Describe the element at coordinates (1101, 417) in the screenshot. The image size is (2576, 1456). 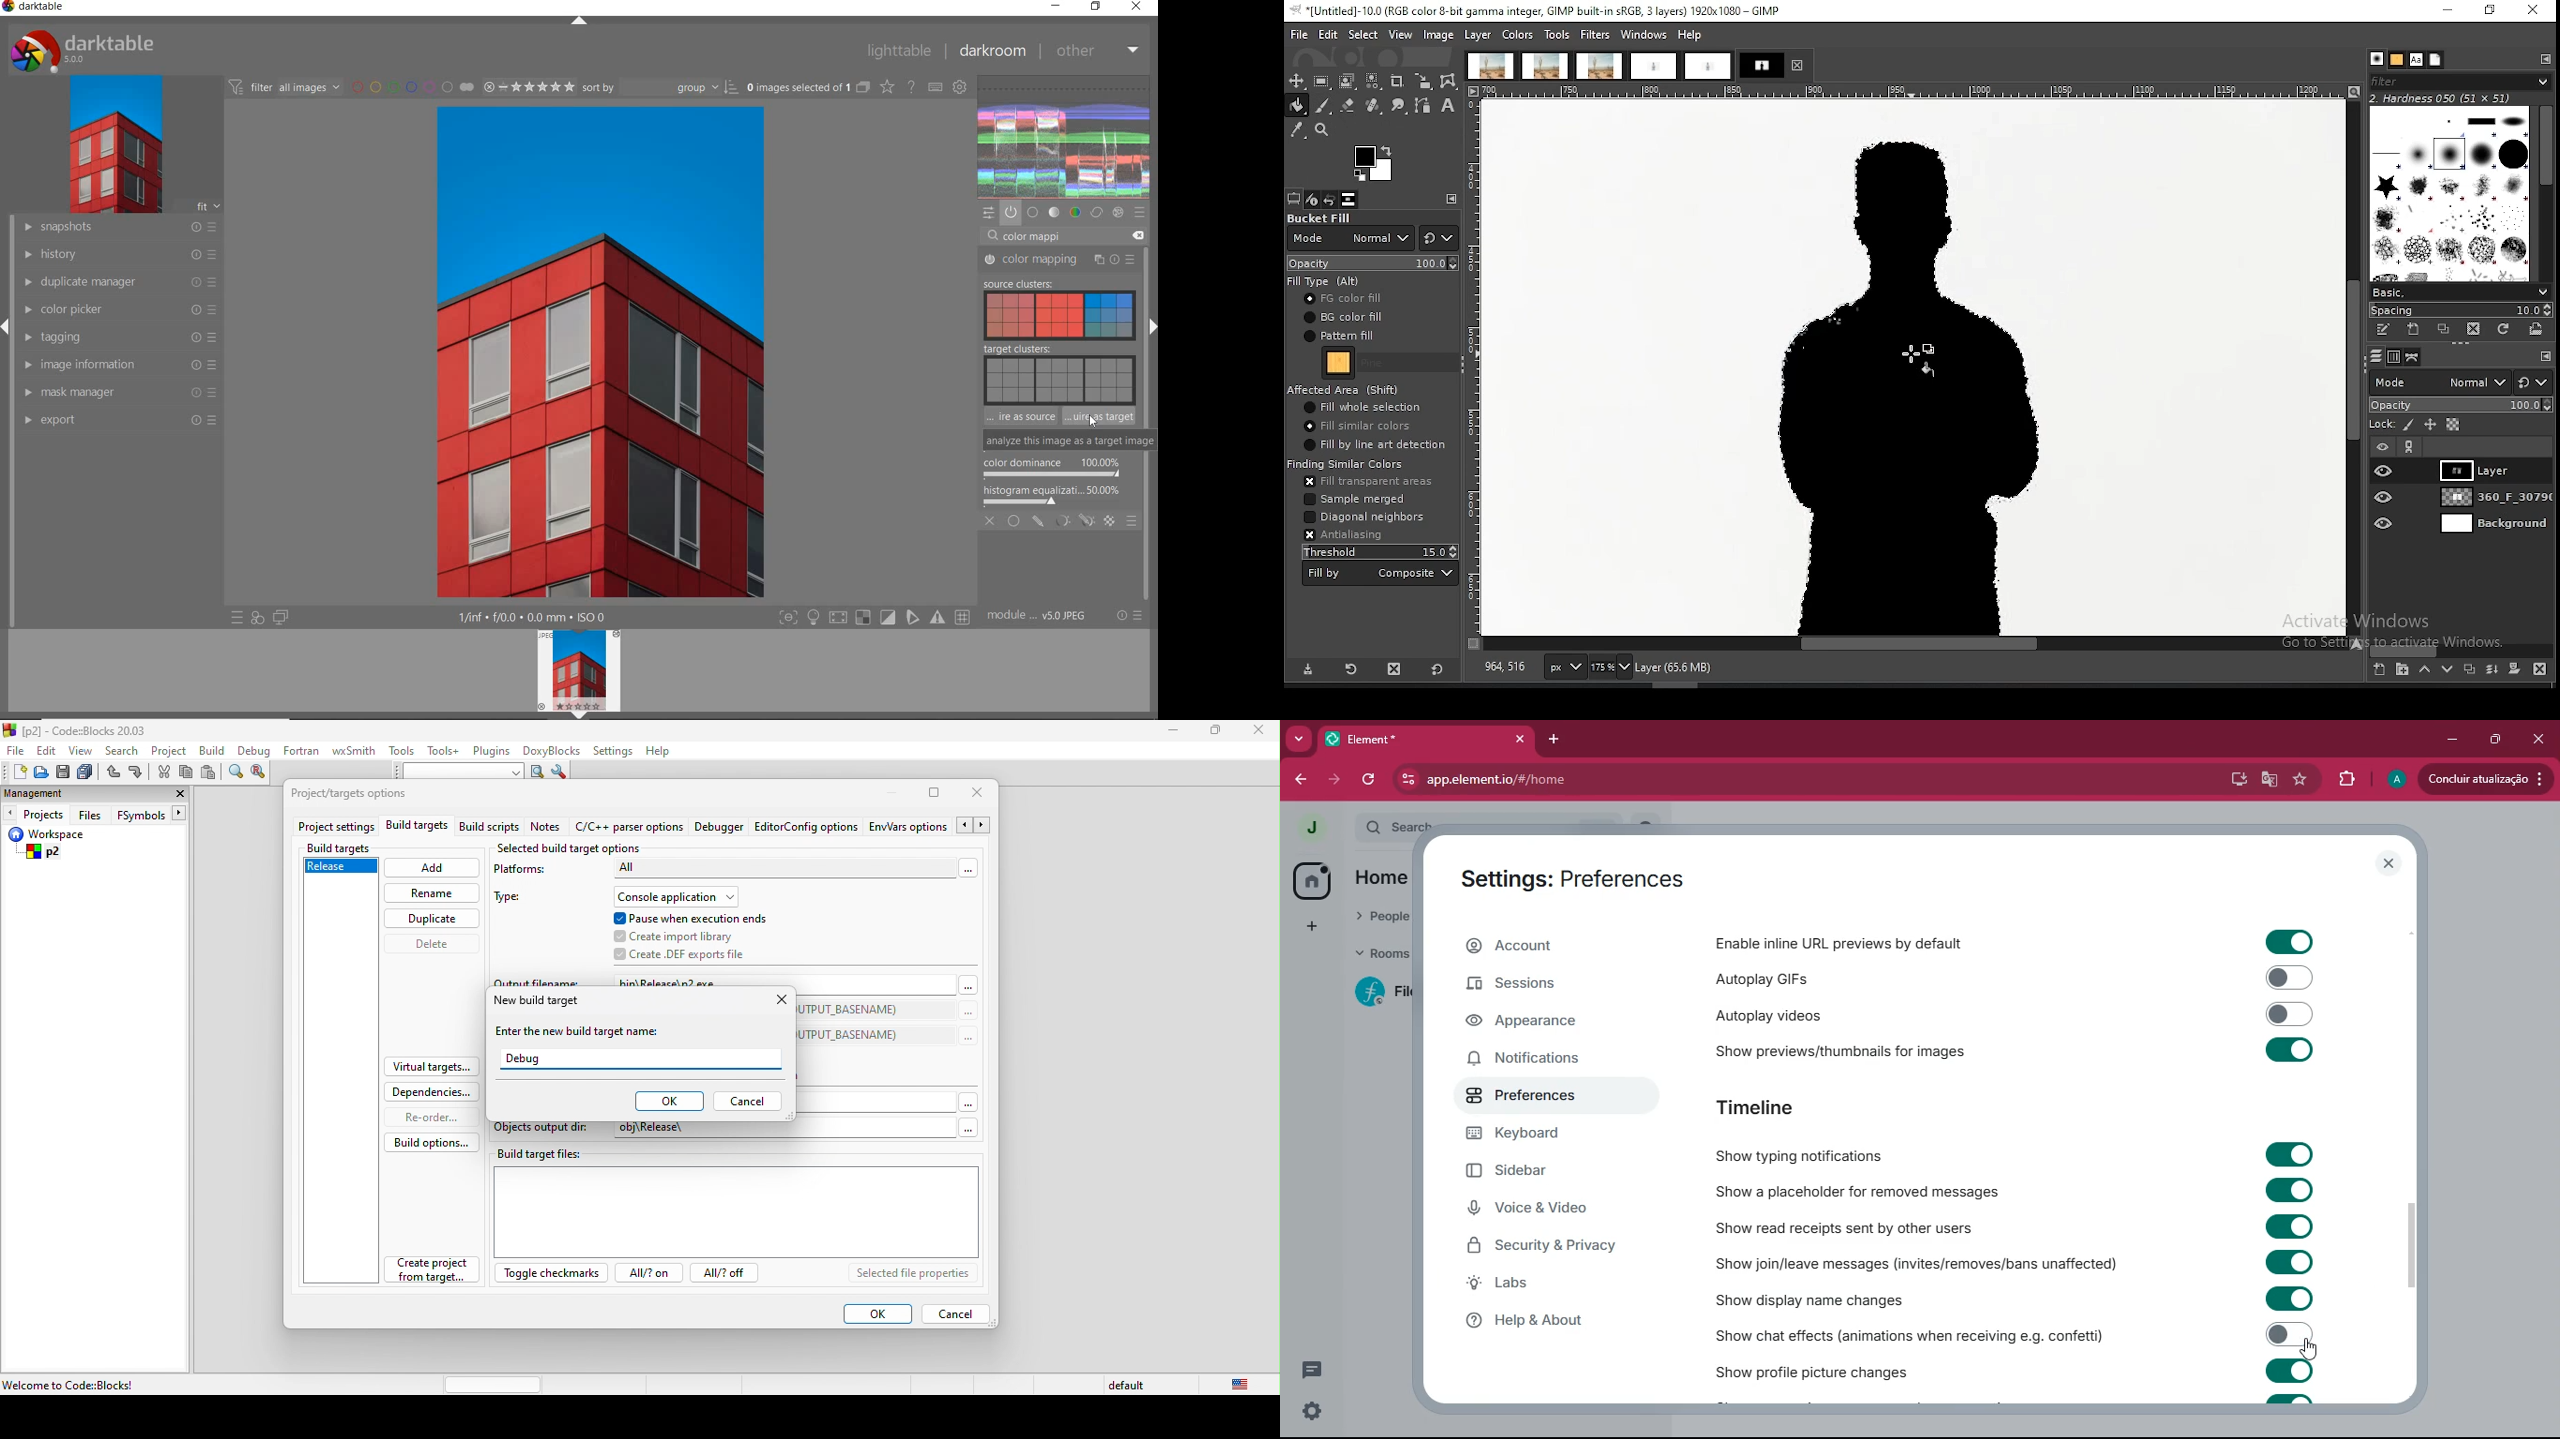
I see `ANALYZE THIS IMAGE AS TARGET IMAGE` at that location.